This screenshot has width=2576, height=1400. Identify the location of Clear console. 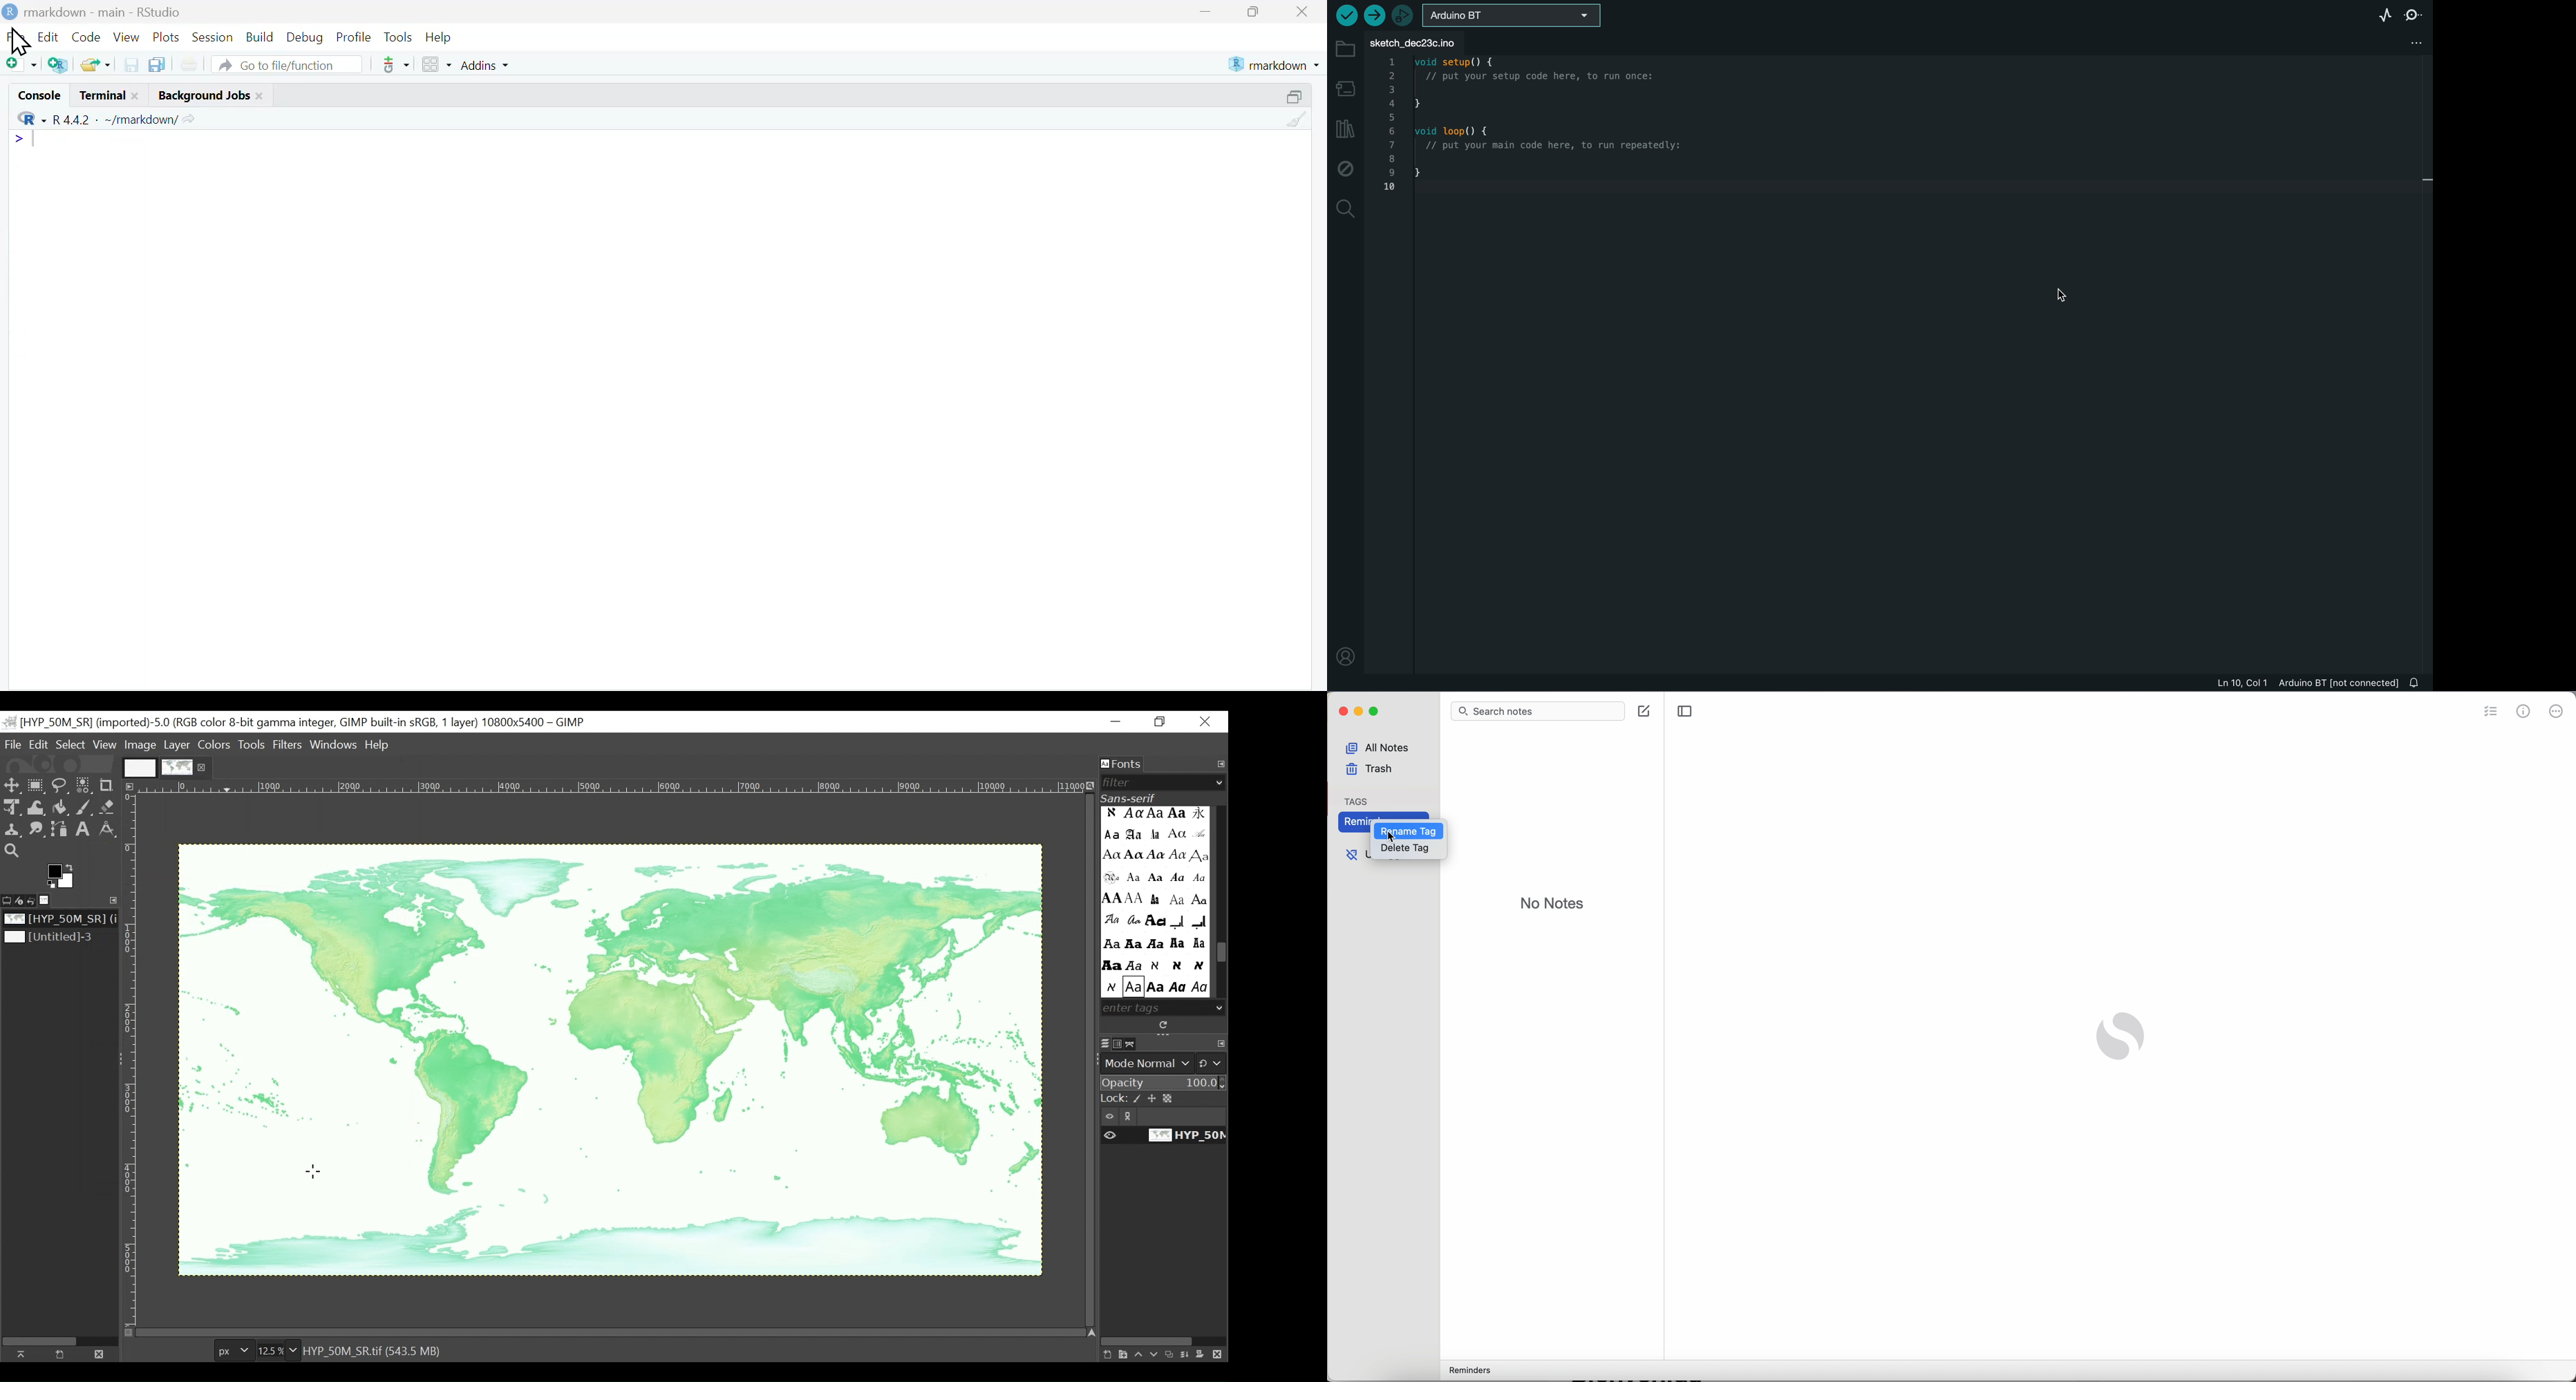
(1295, 120).